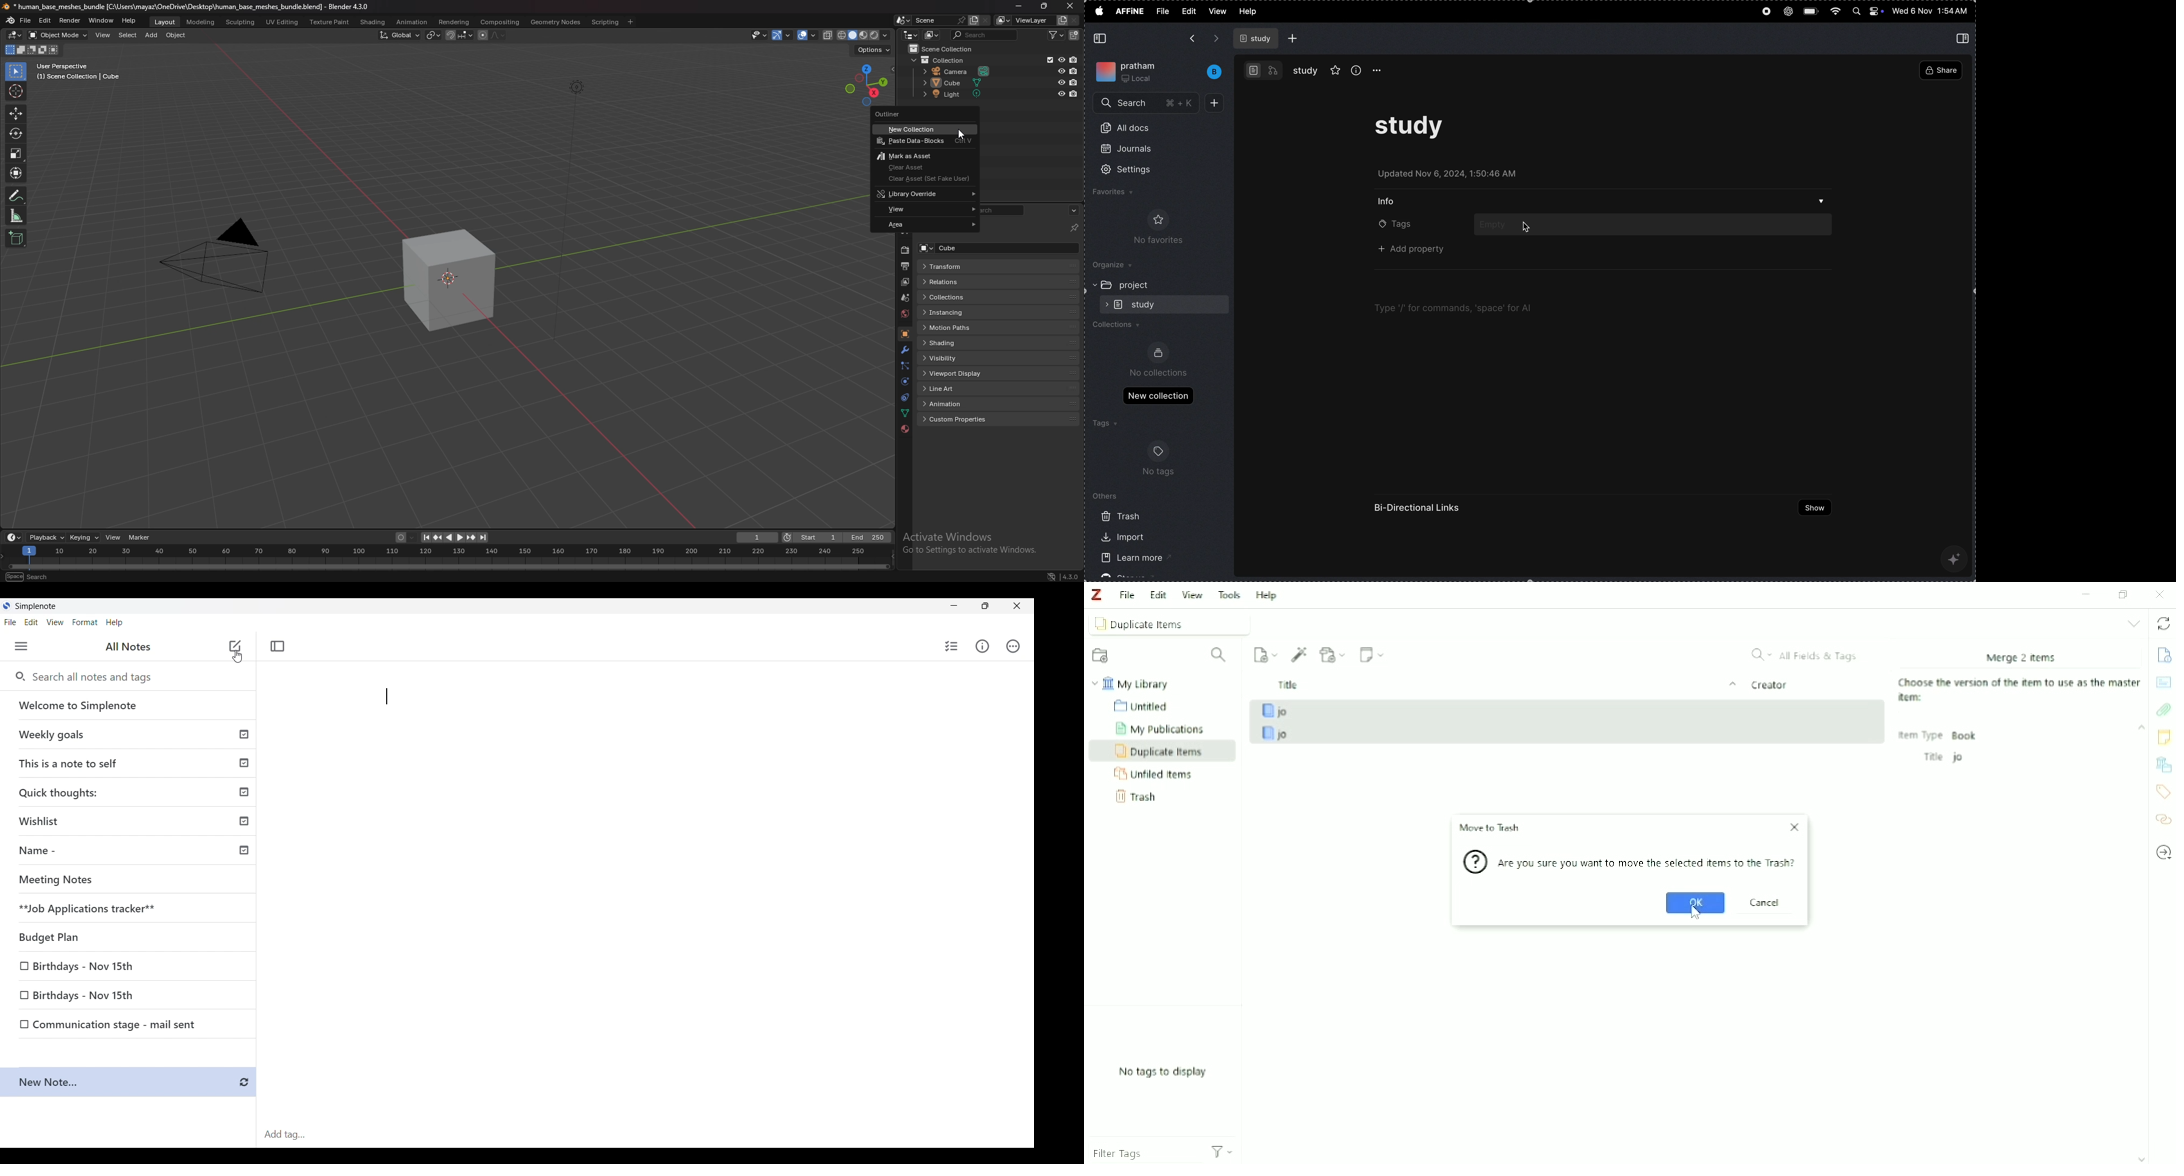 This screenshot has height=1176, width=2184. Describe the element at coordinates (1092, 284) in the screenshot. I see `expand/collapse` at that location.